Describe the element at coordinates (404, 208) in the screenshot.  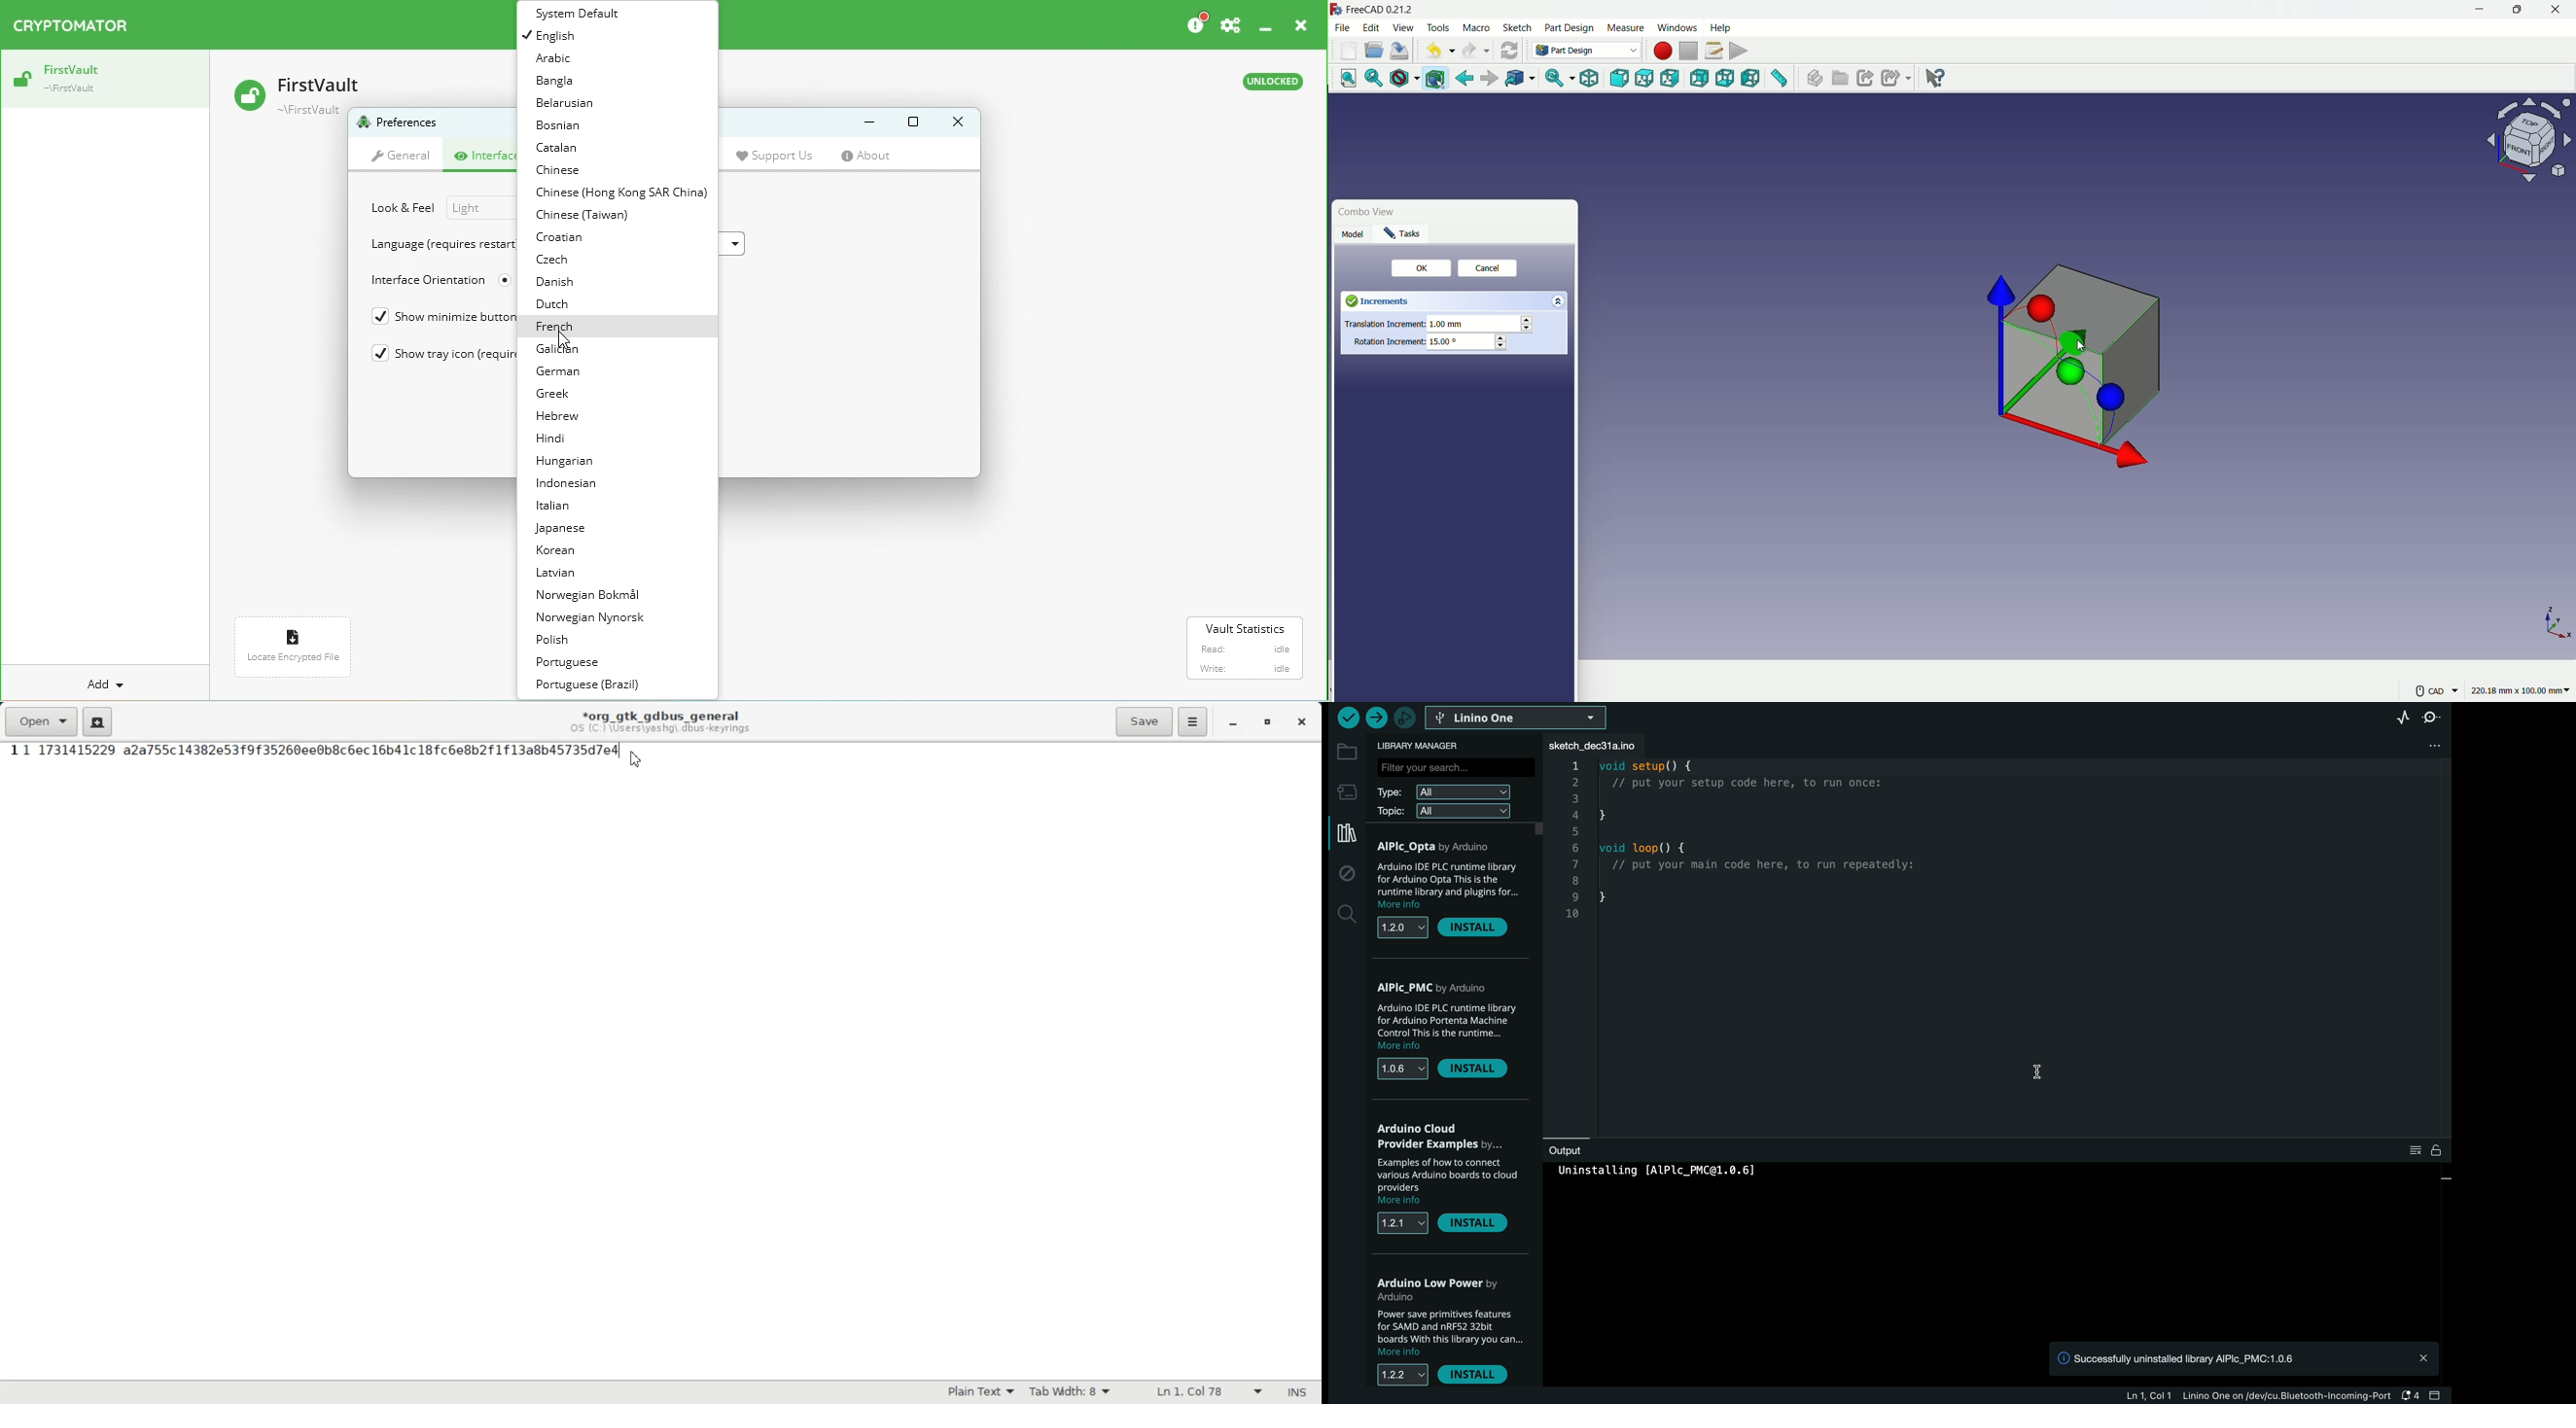
I see `Look & Feel` at that location.